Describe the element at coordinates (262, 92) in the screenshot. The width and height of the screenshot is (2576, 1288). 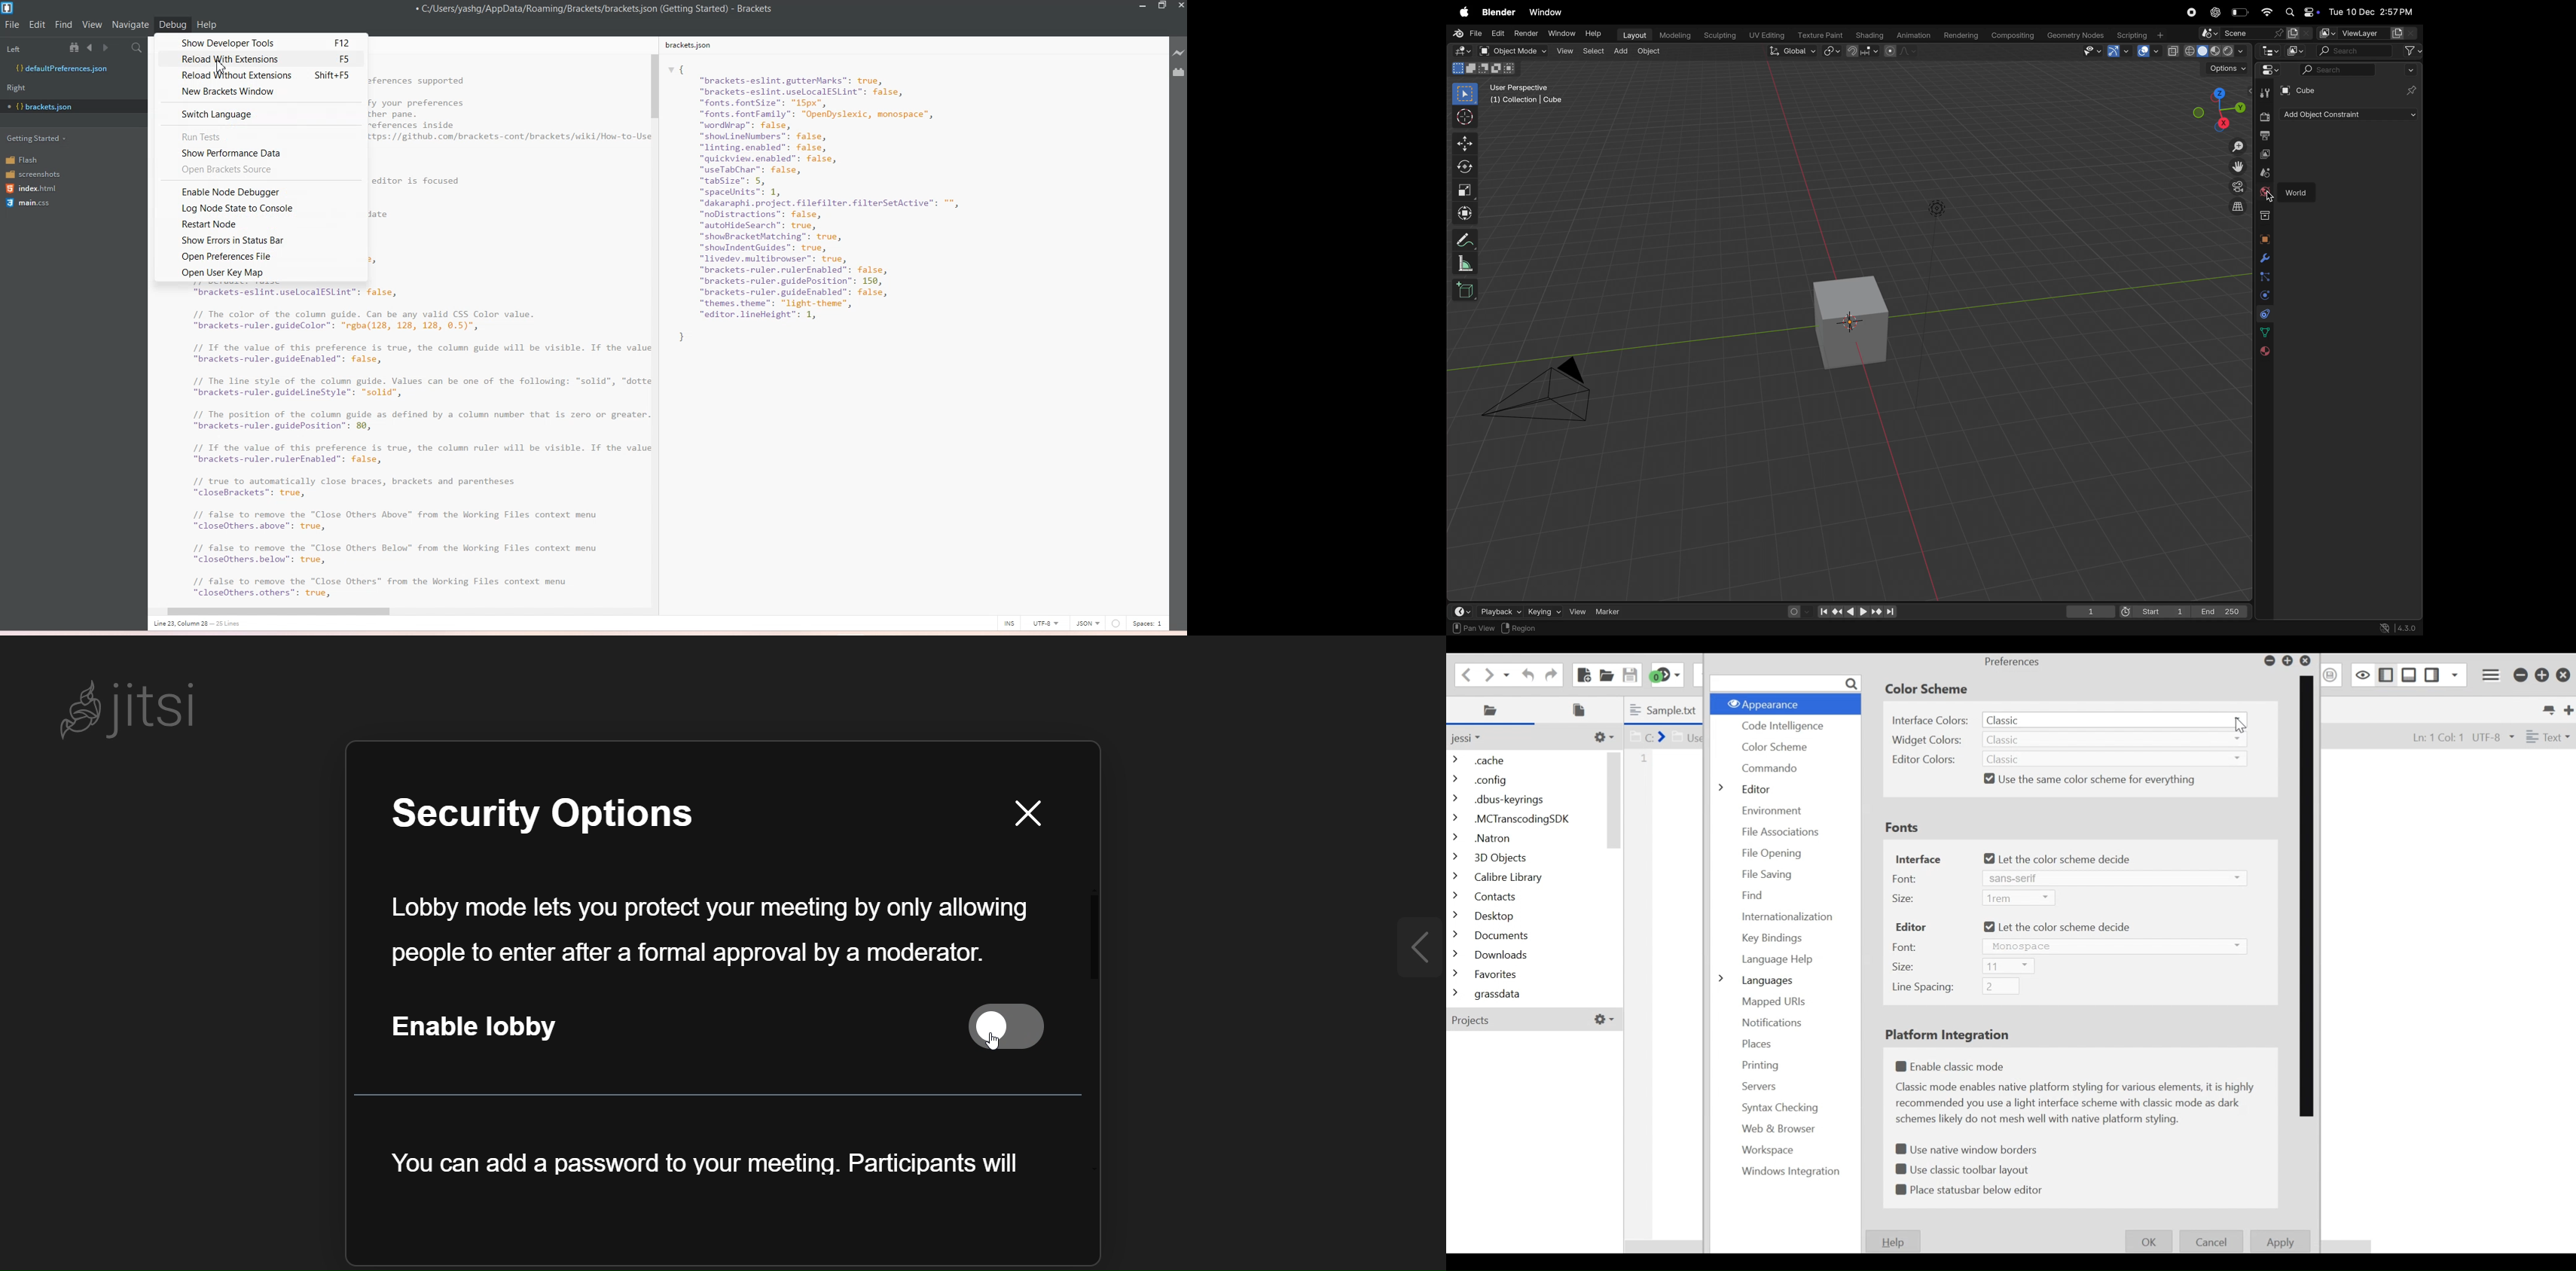
I see `New brackets window` at that location.